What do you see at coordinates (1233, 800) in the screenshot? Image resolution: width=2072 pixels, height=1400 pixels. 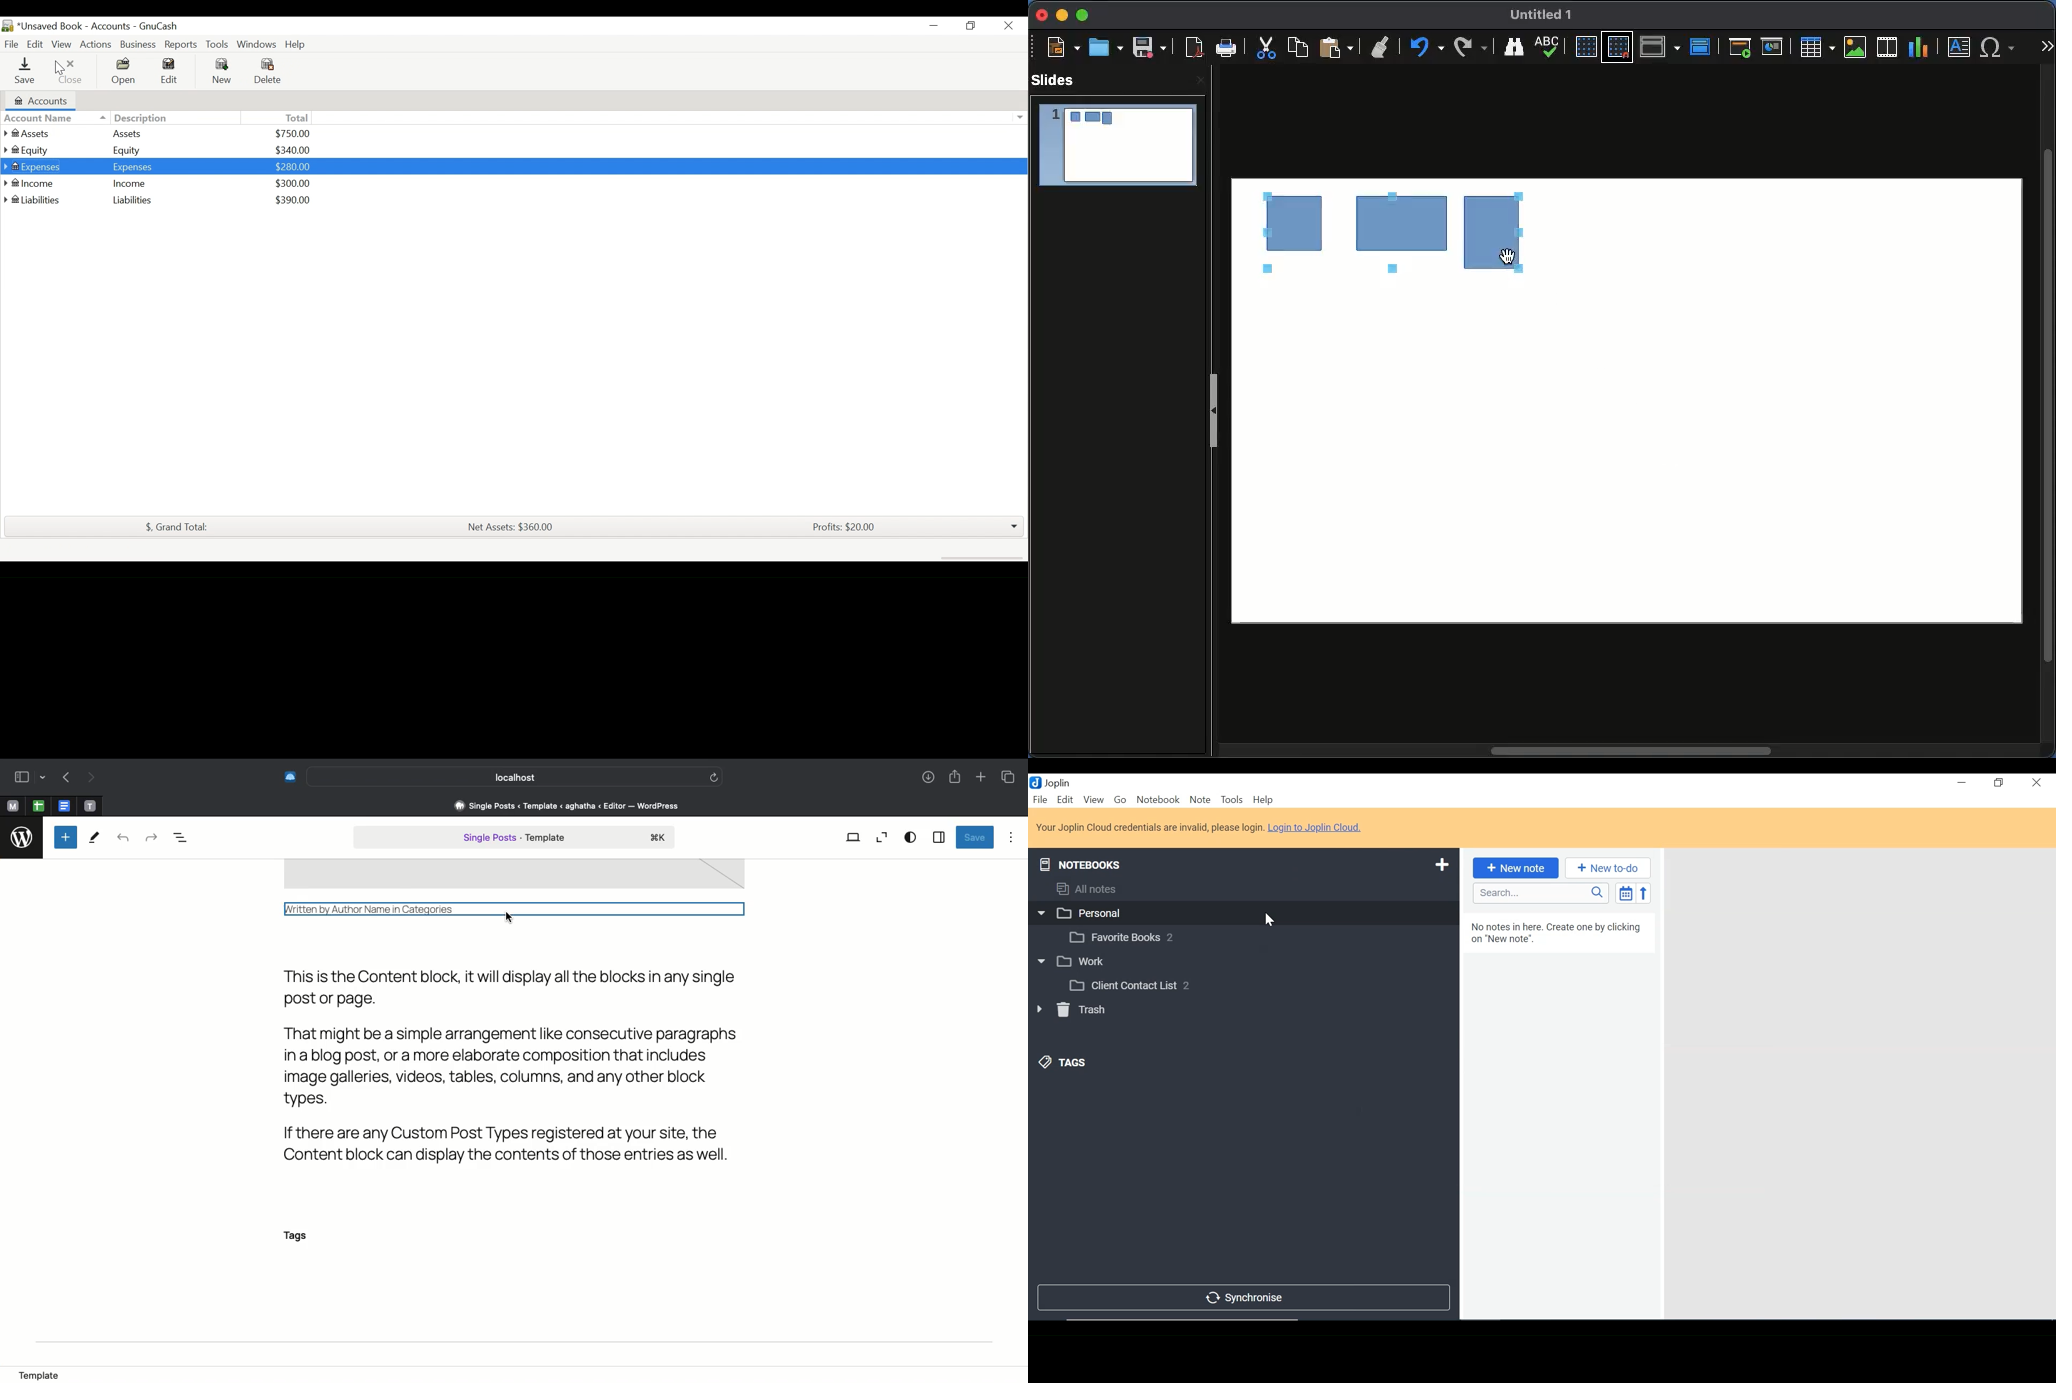 I see `Tools` at bounding box center [1233, 800].